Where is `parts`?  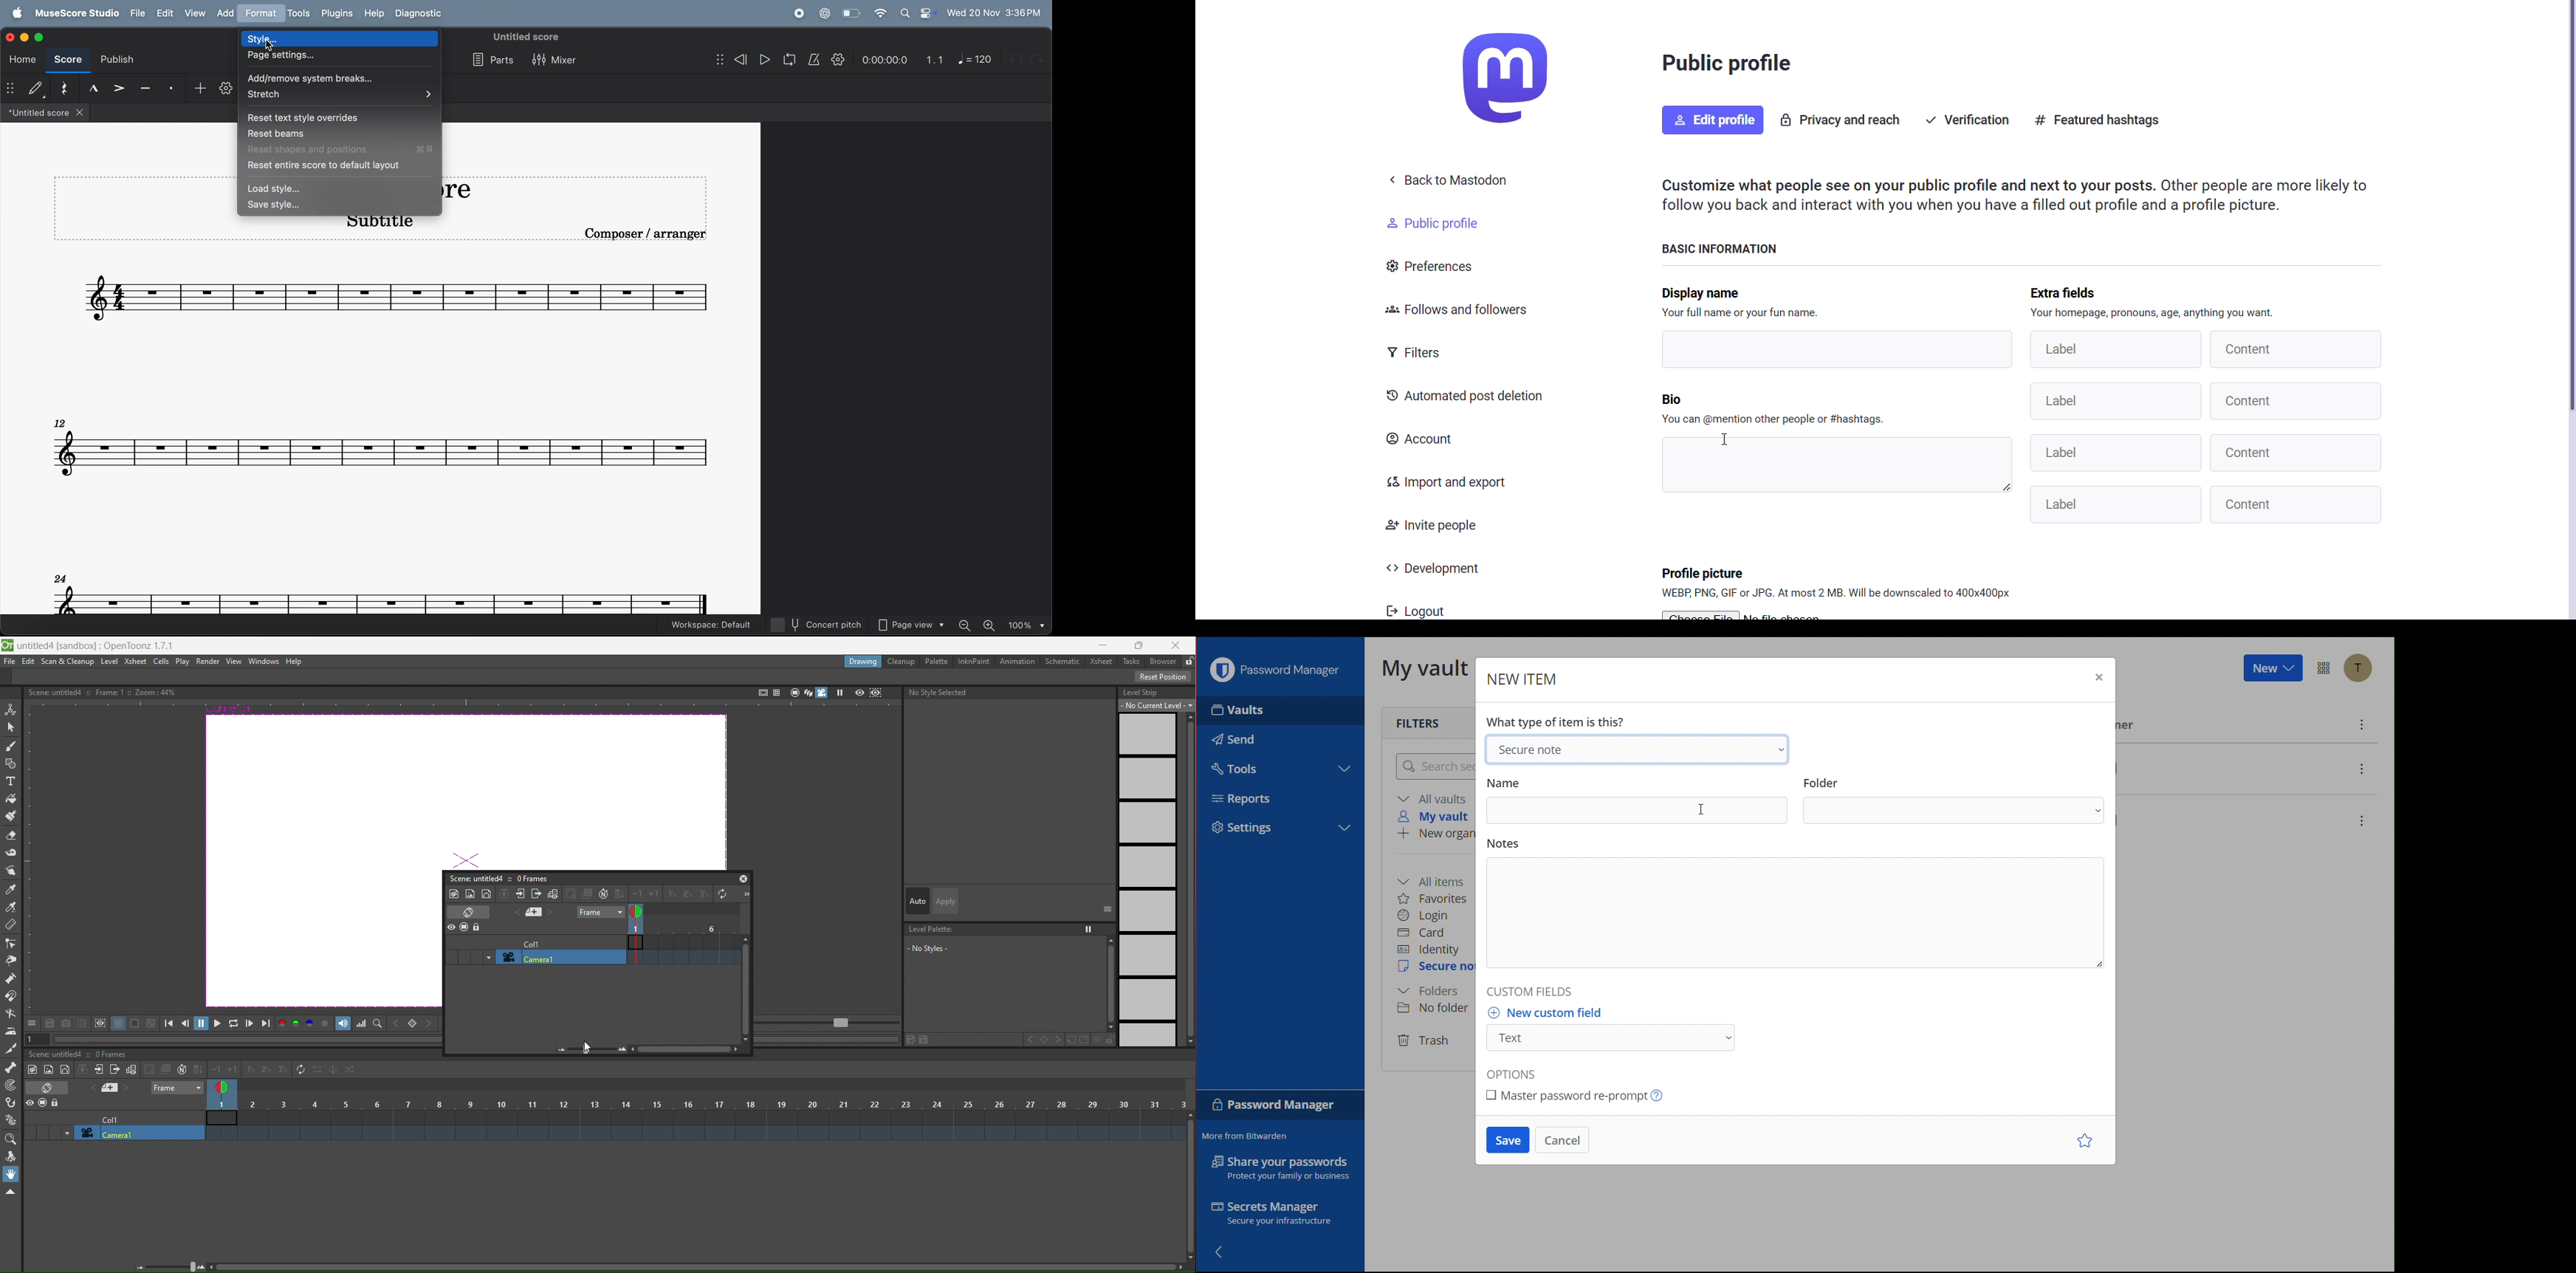
parts is located at coordinates (490, 60).